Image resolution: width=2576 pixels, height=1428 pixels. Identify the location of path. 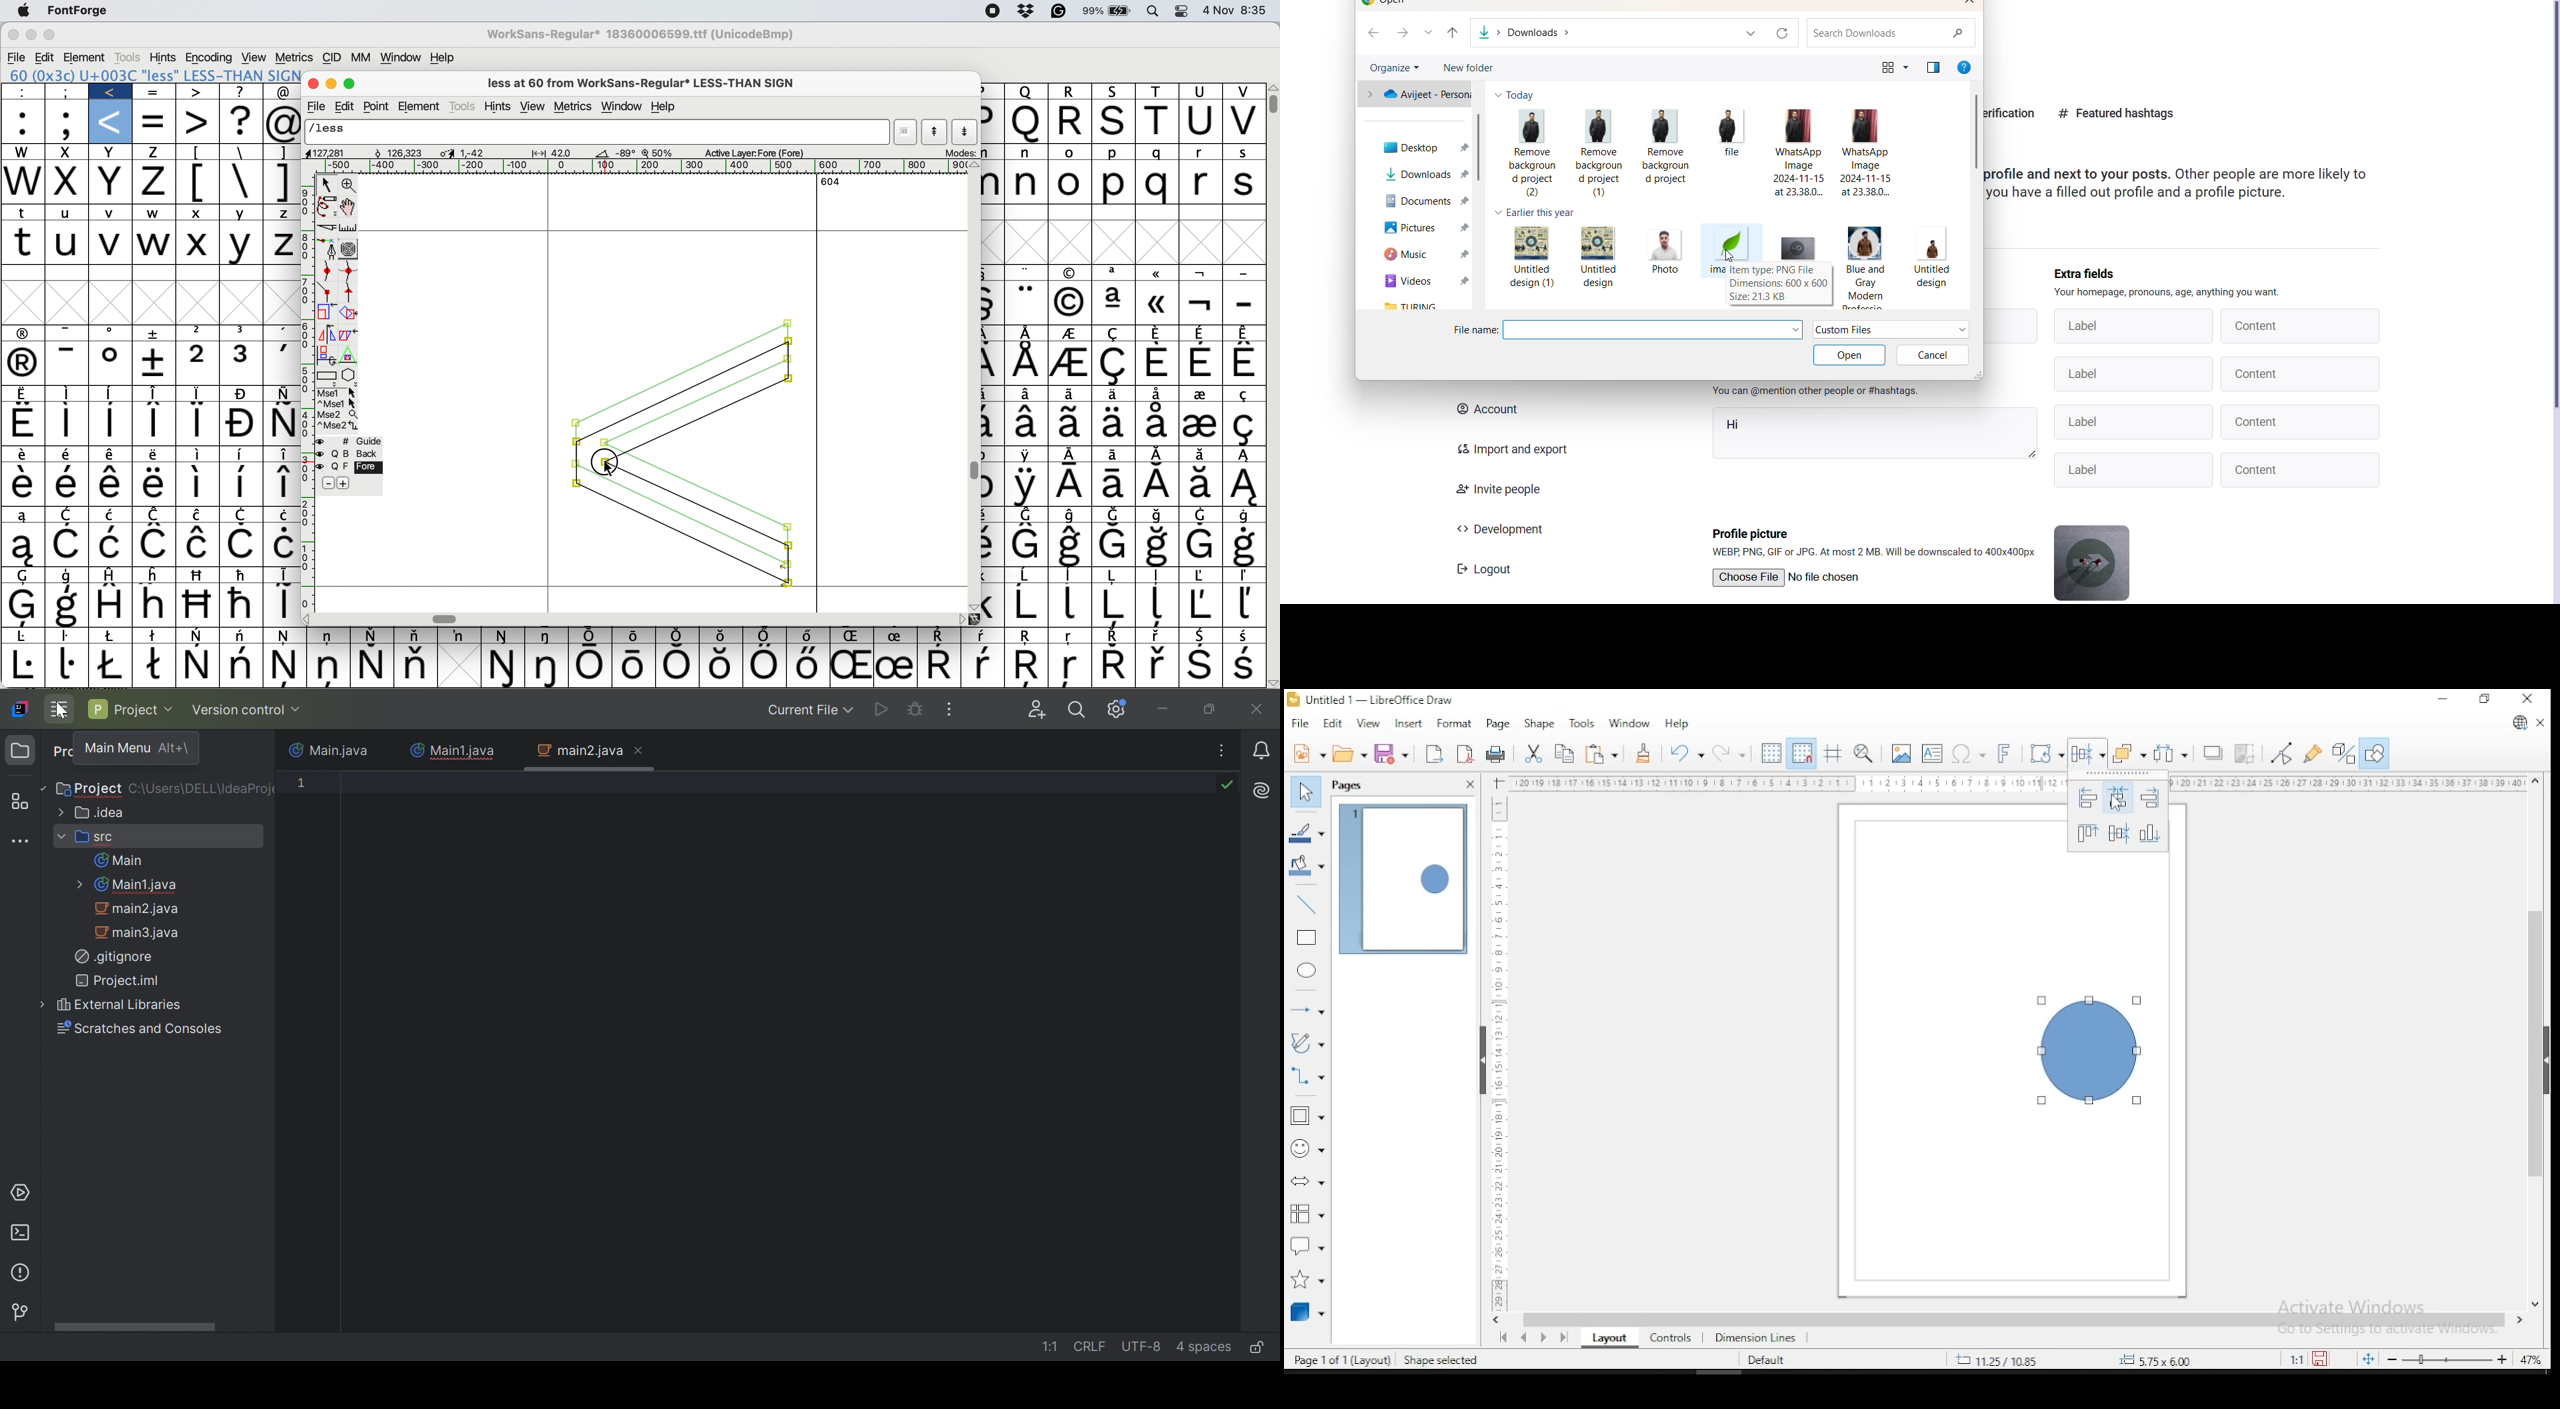
(1535, 32).